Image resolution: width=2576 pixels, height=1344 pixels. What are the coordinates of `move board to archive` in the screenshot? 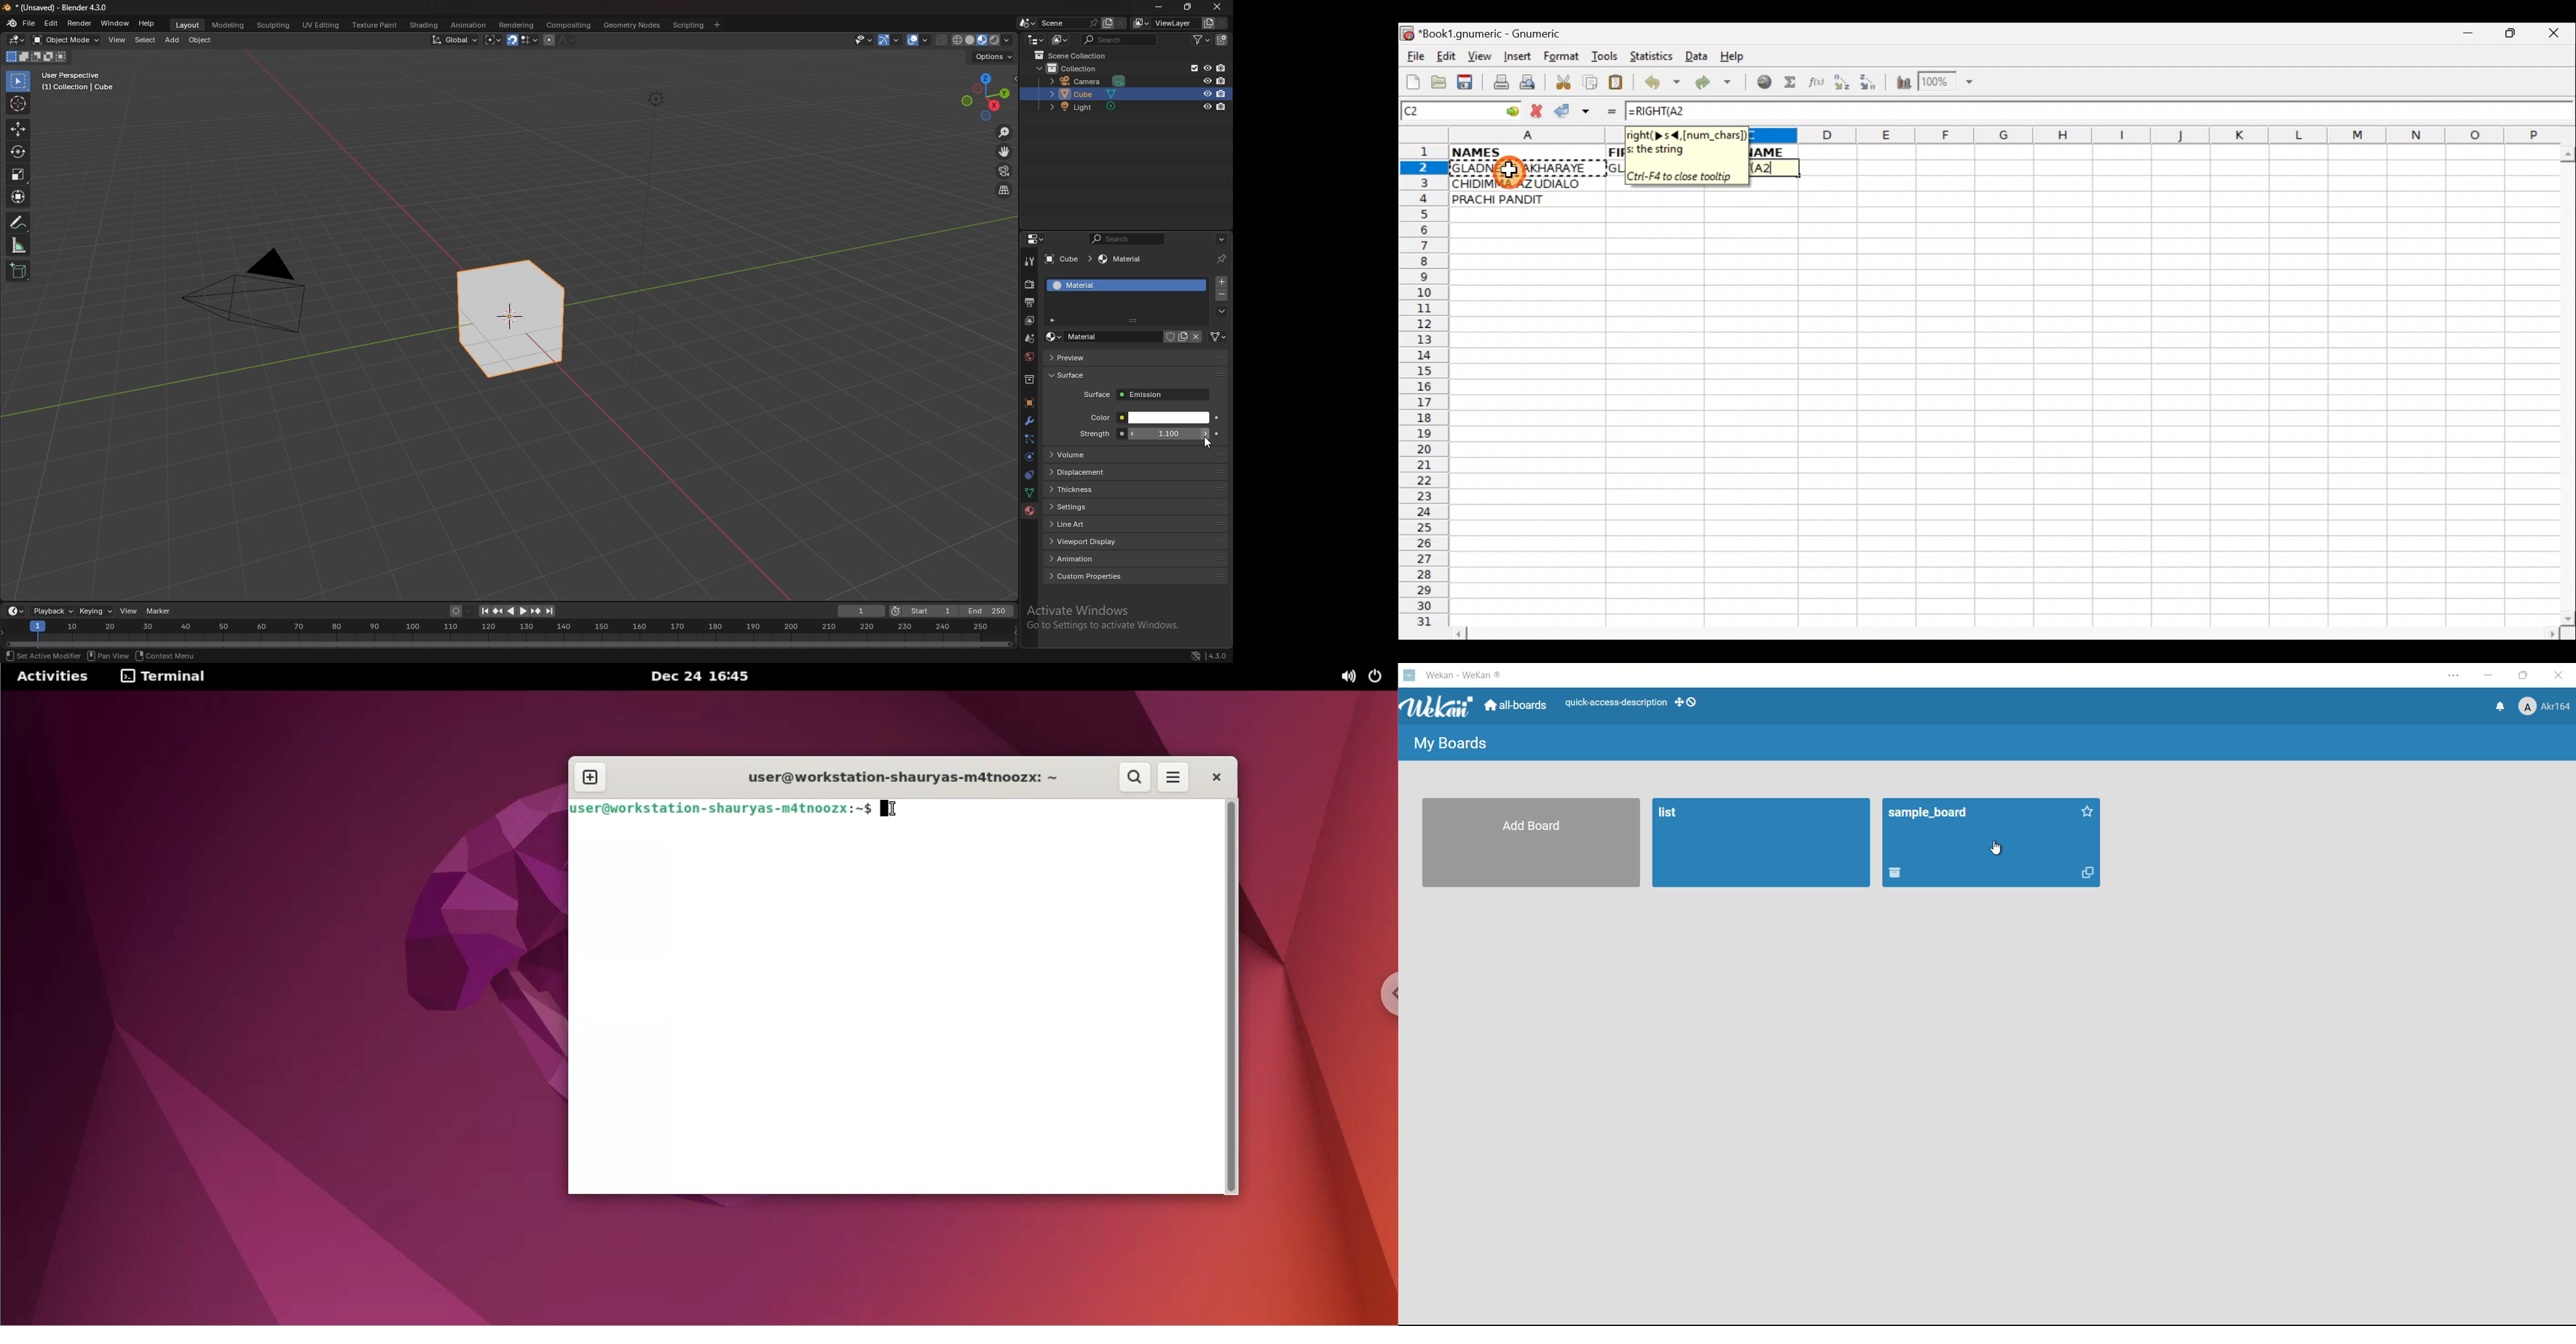 It's located at (1896, 874).